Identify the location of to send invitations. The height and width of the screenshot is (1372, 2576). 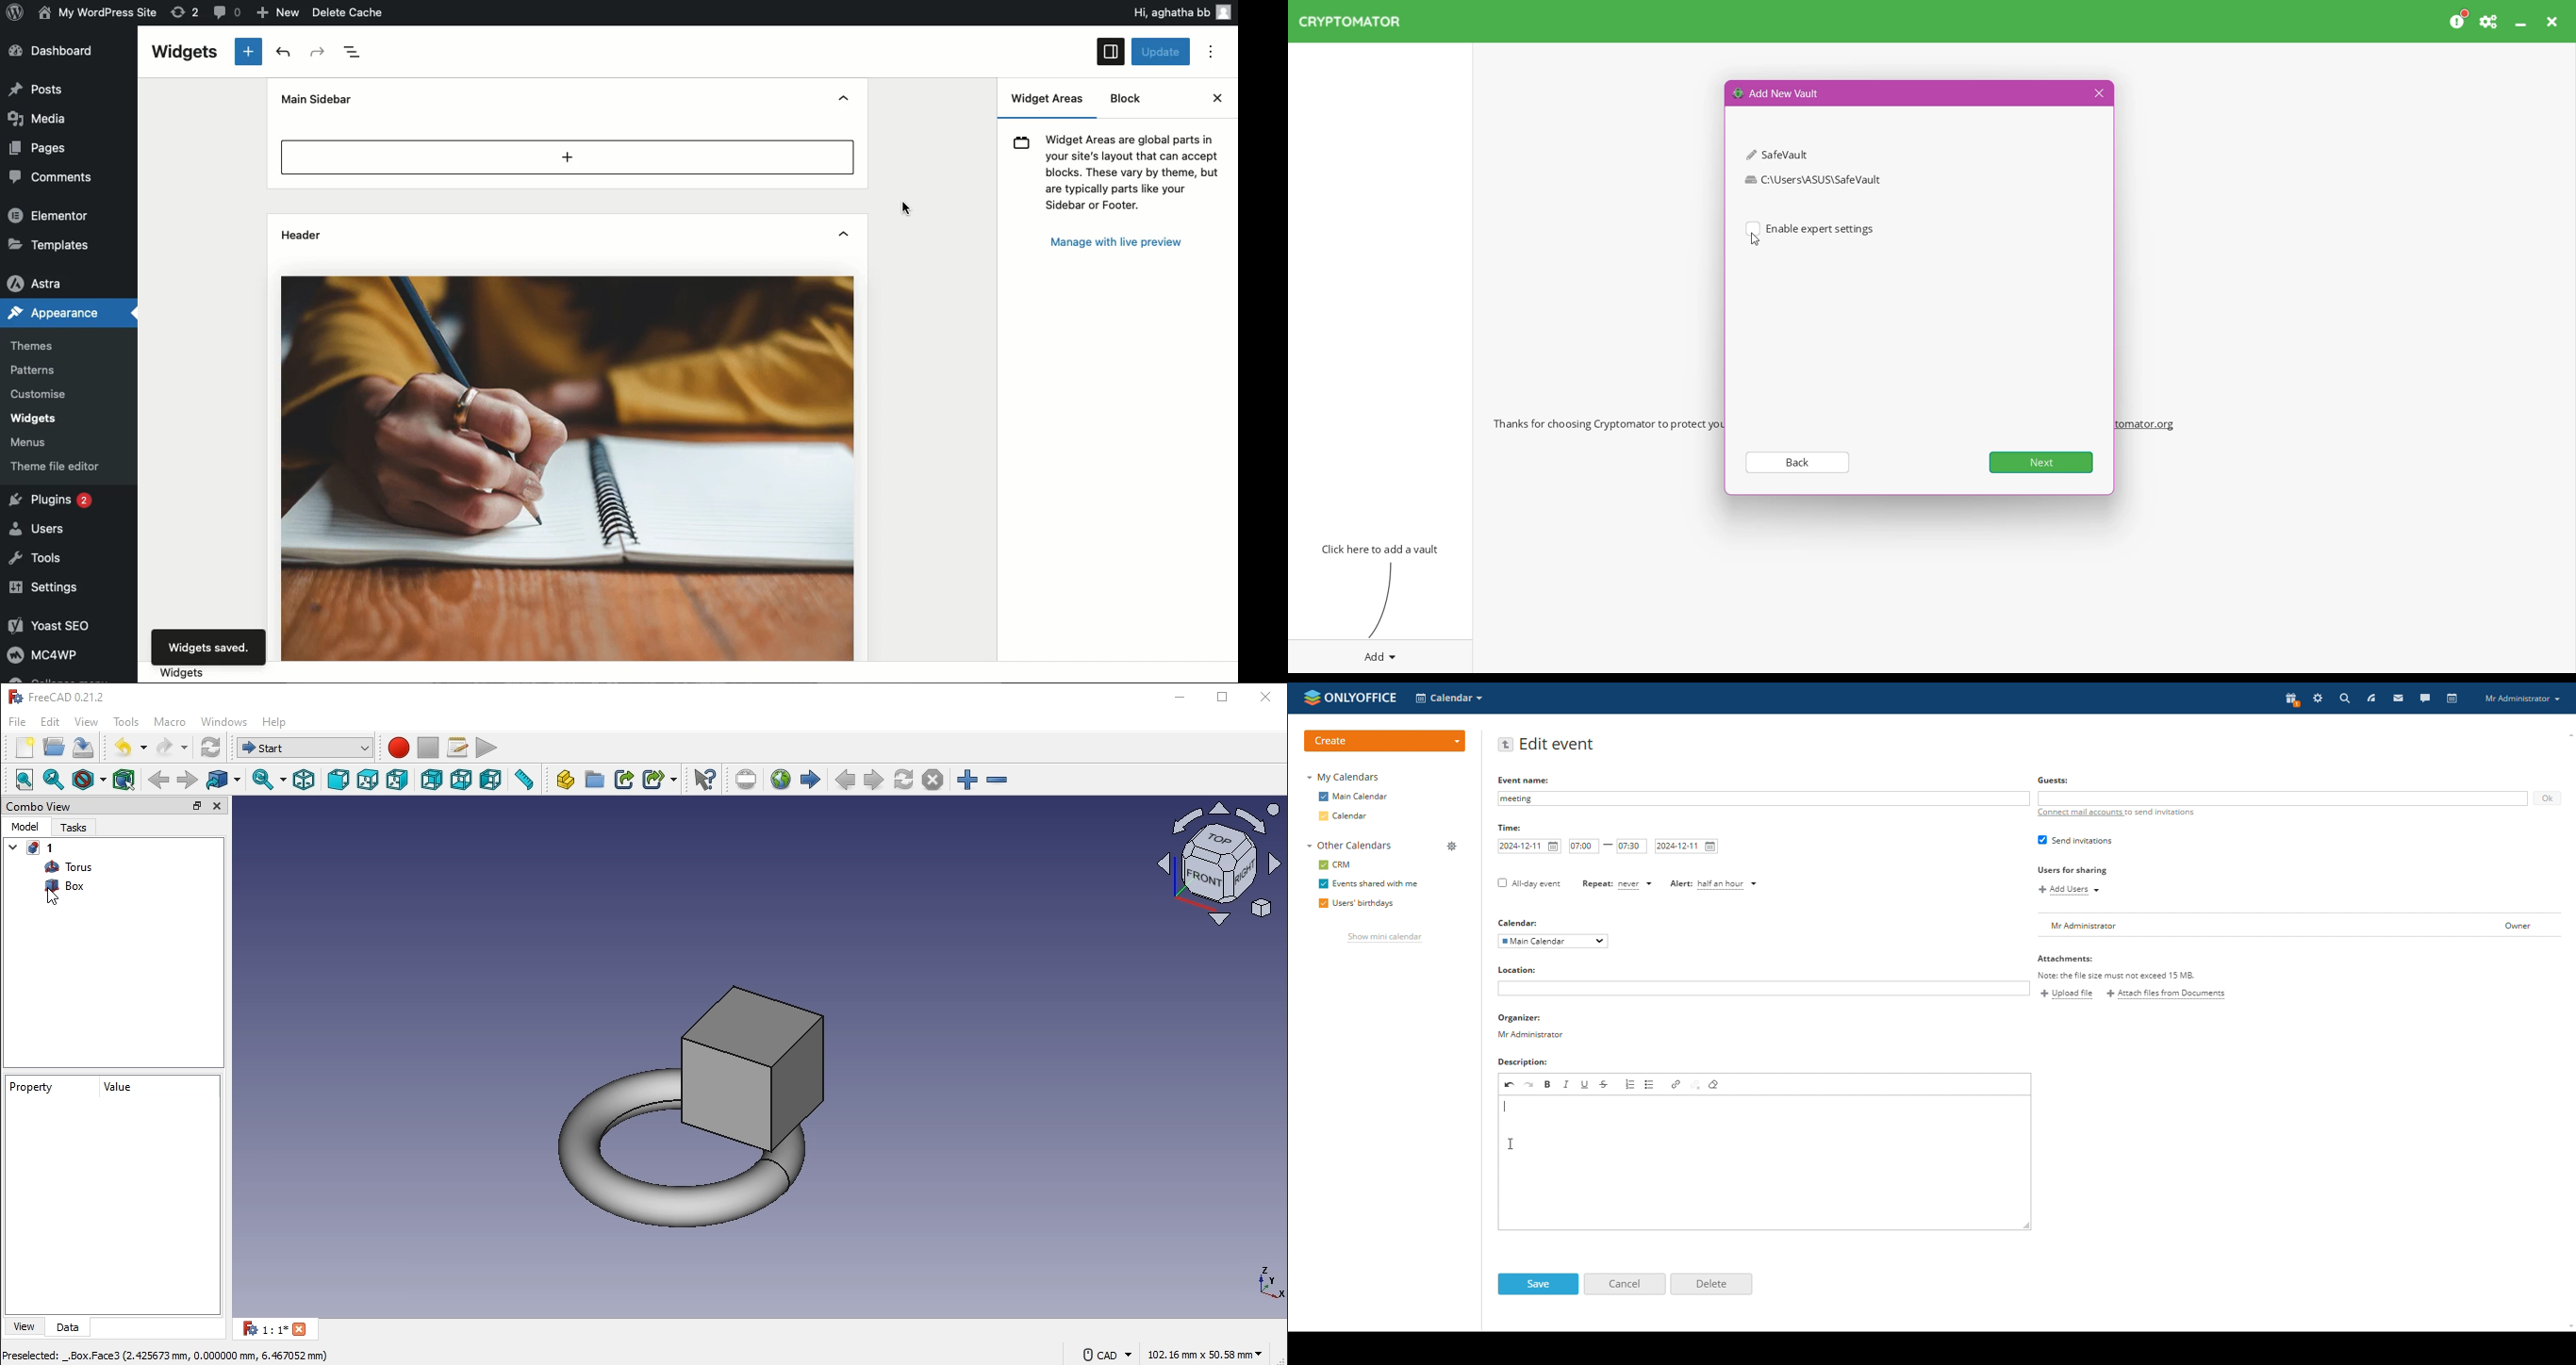
(2161, 813).